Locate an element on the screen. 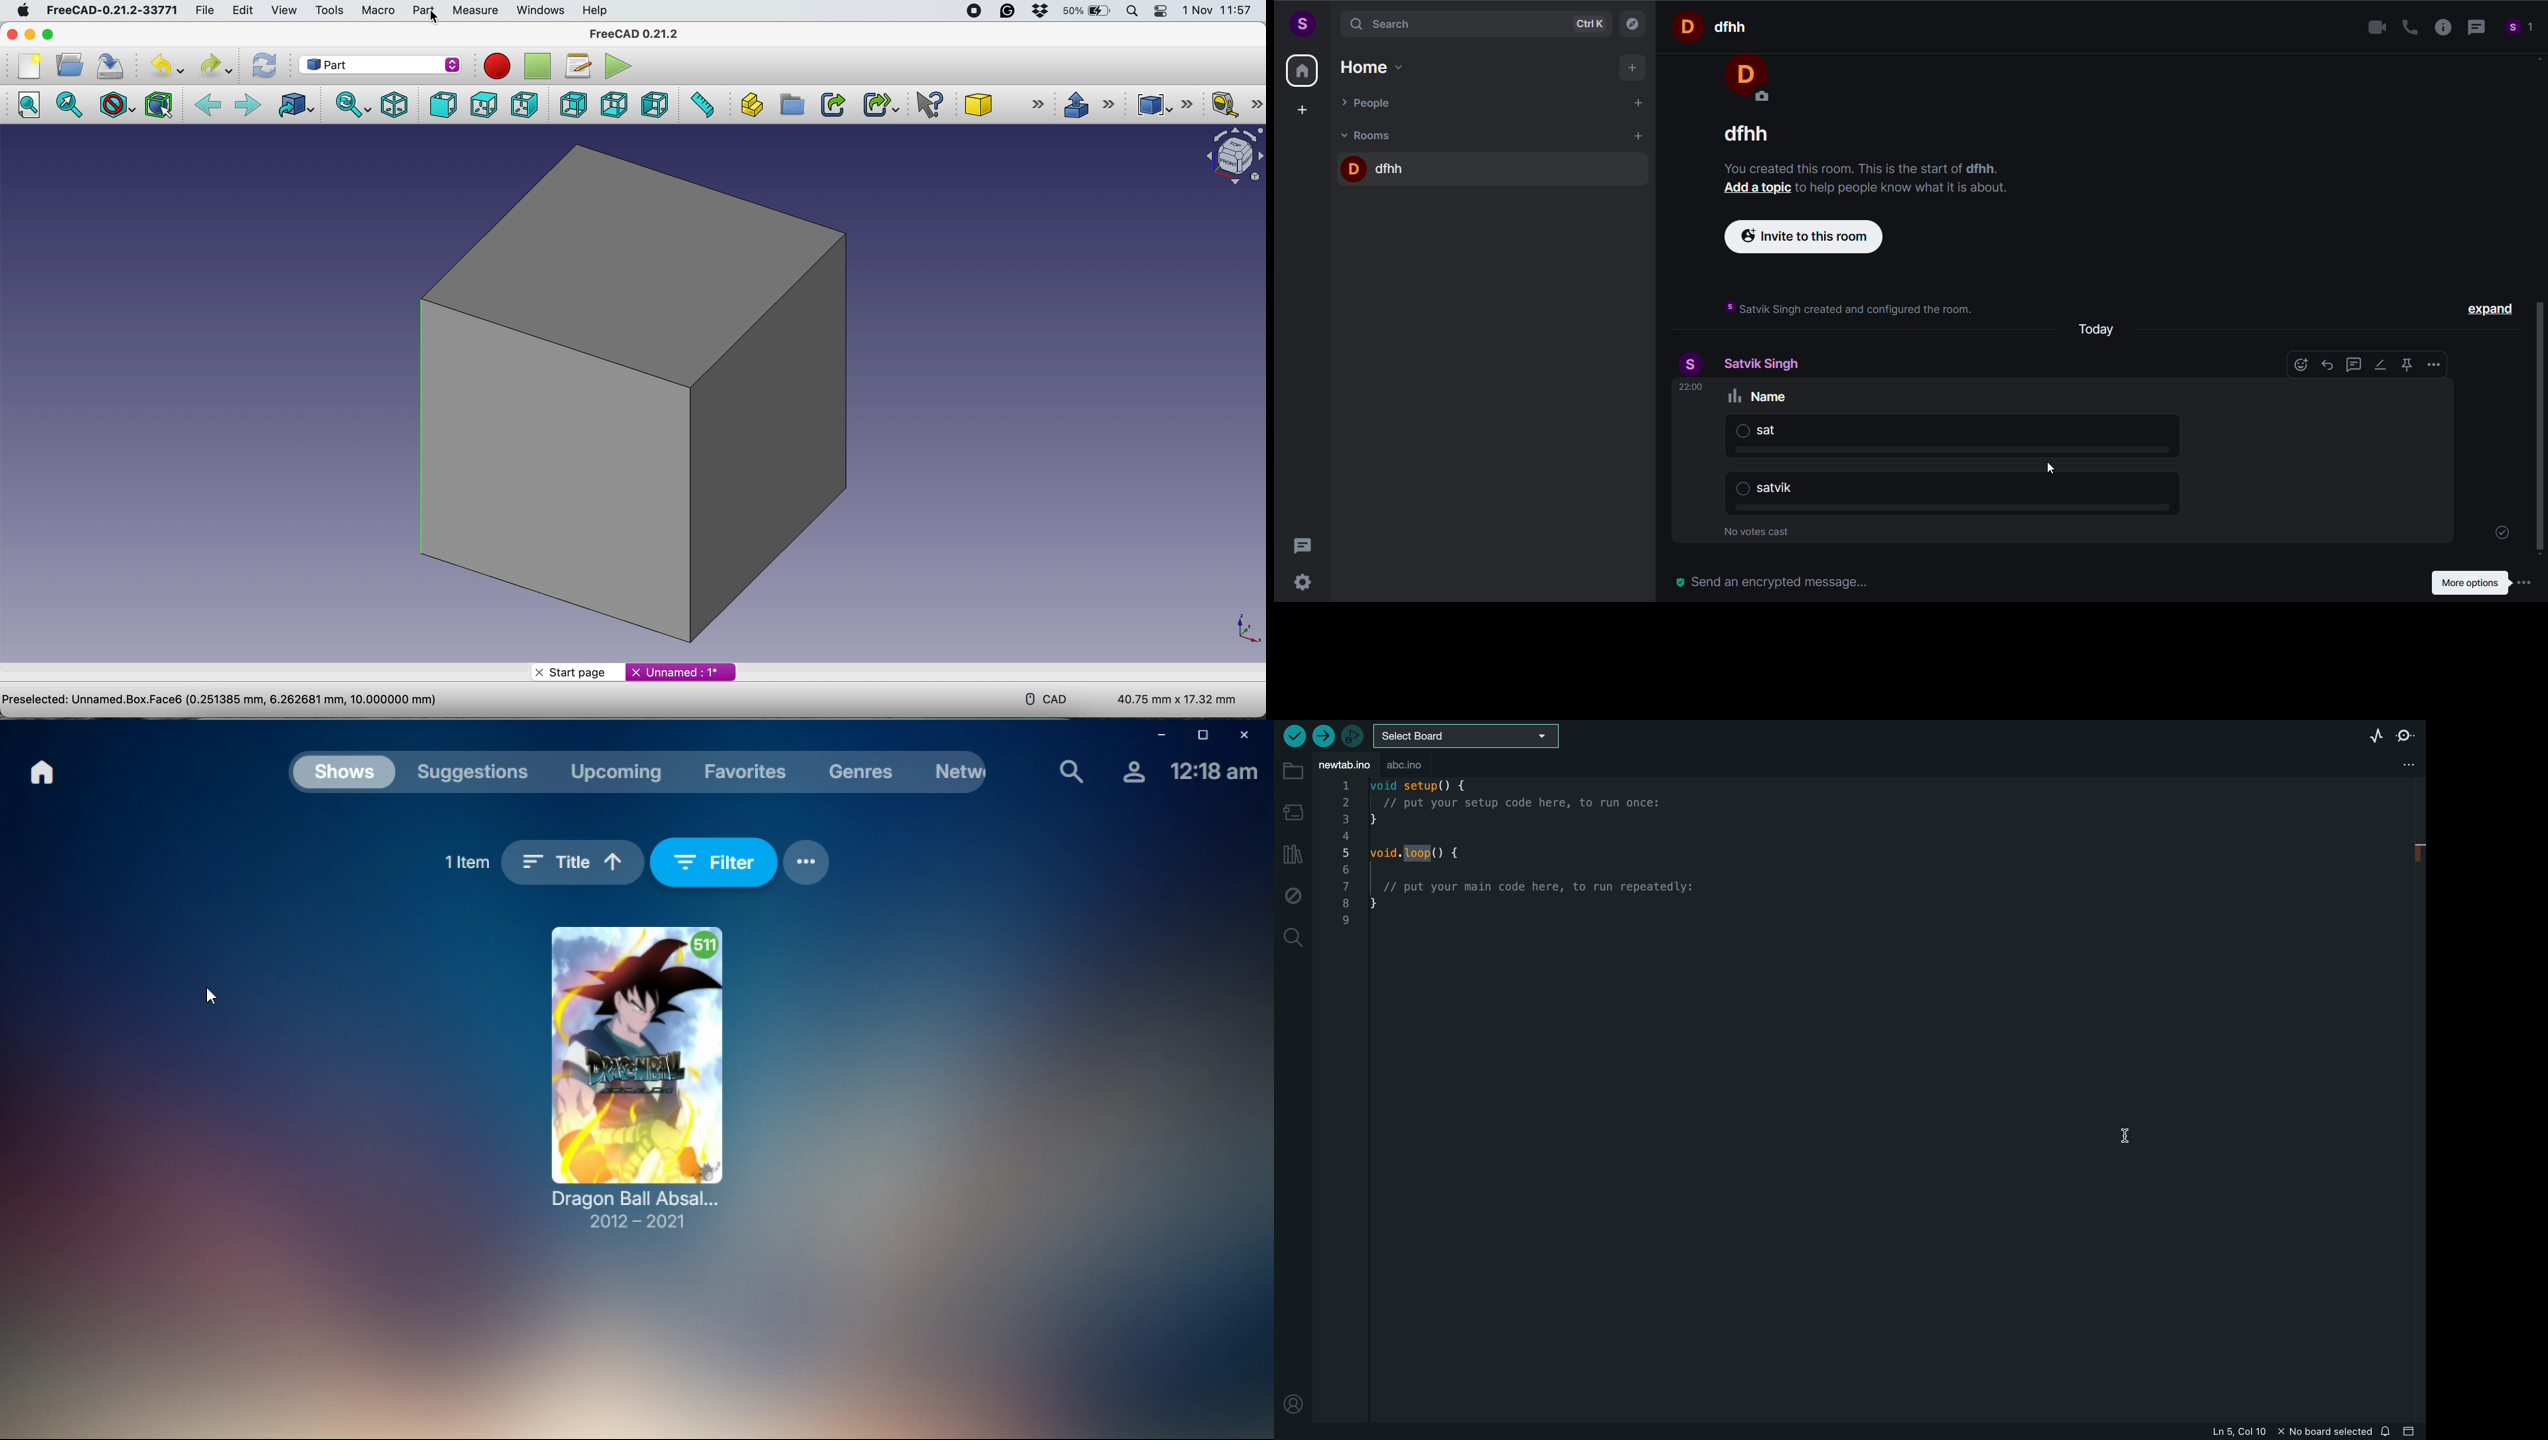 The height and width of the screenshot is (1456, 2548). board manager is located at coordinates (1292, 811).